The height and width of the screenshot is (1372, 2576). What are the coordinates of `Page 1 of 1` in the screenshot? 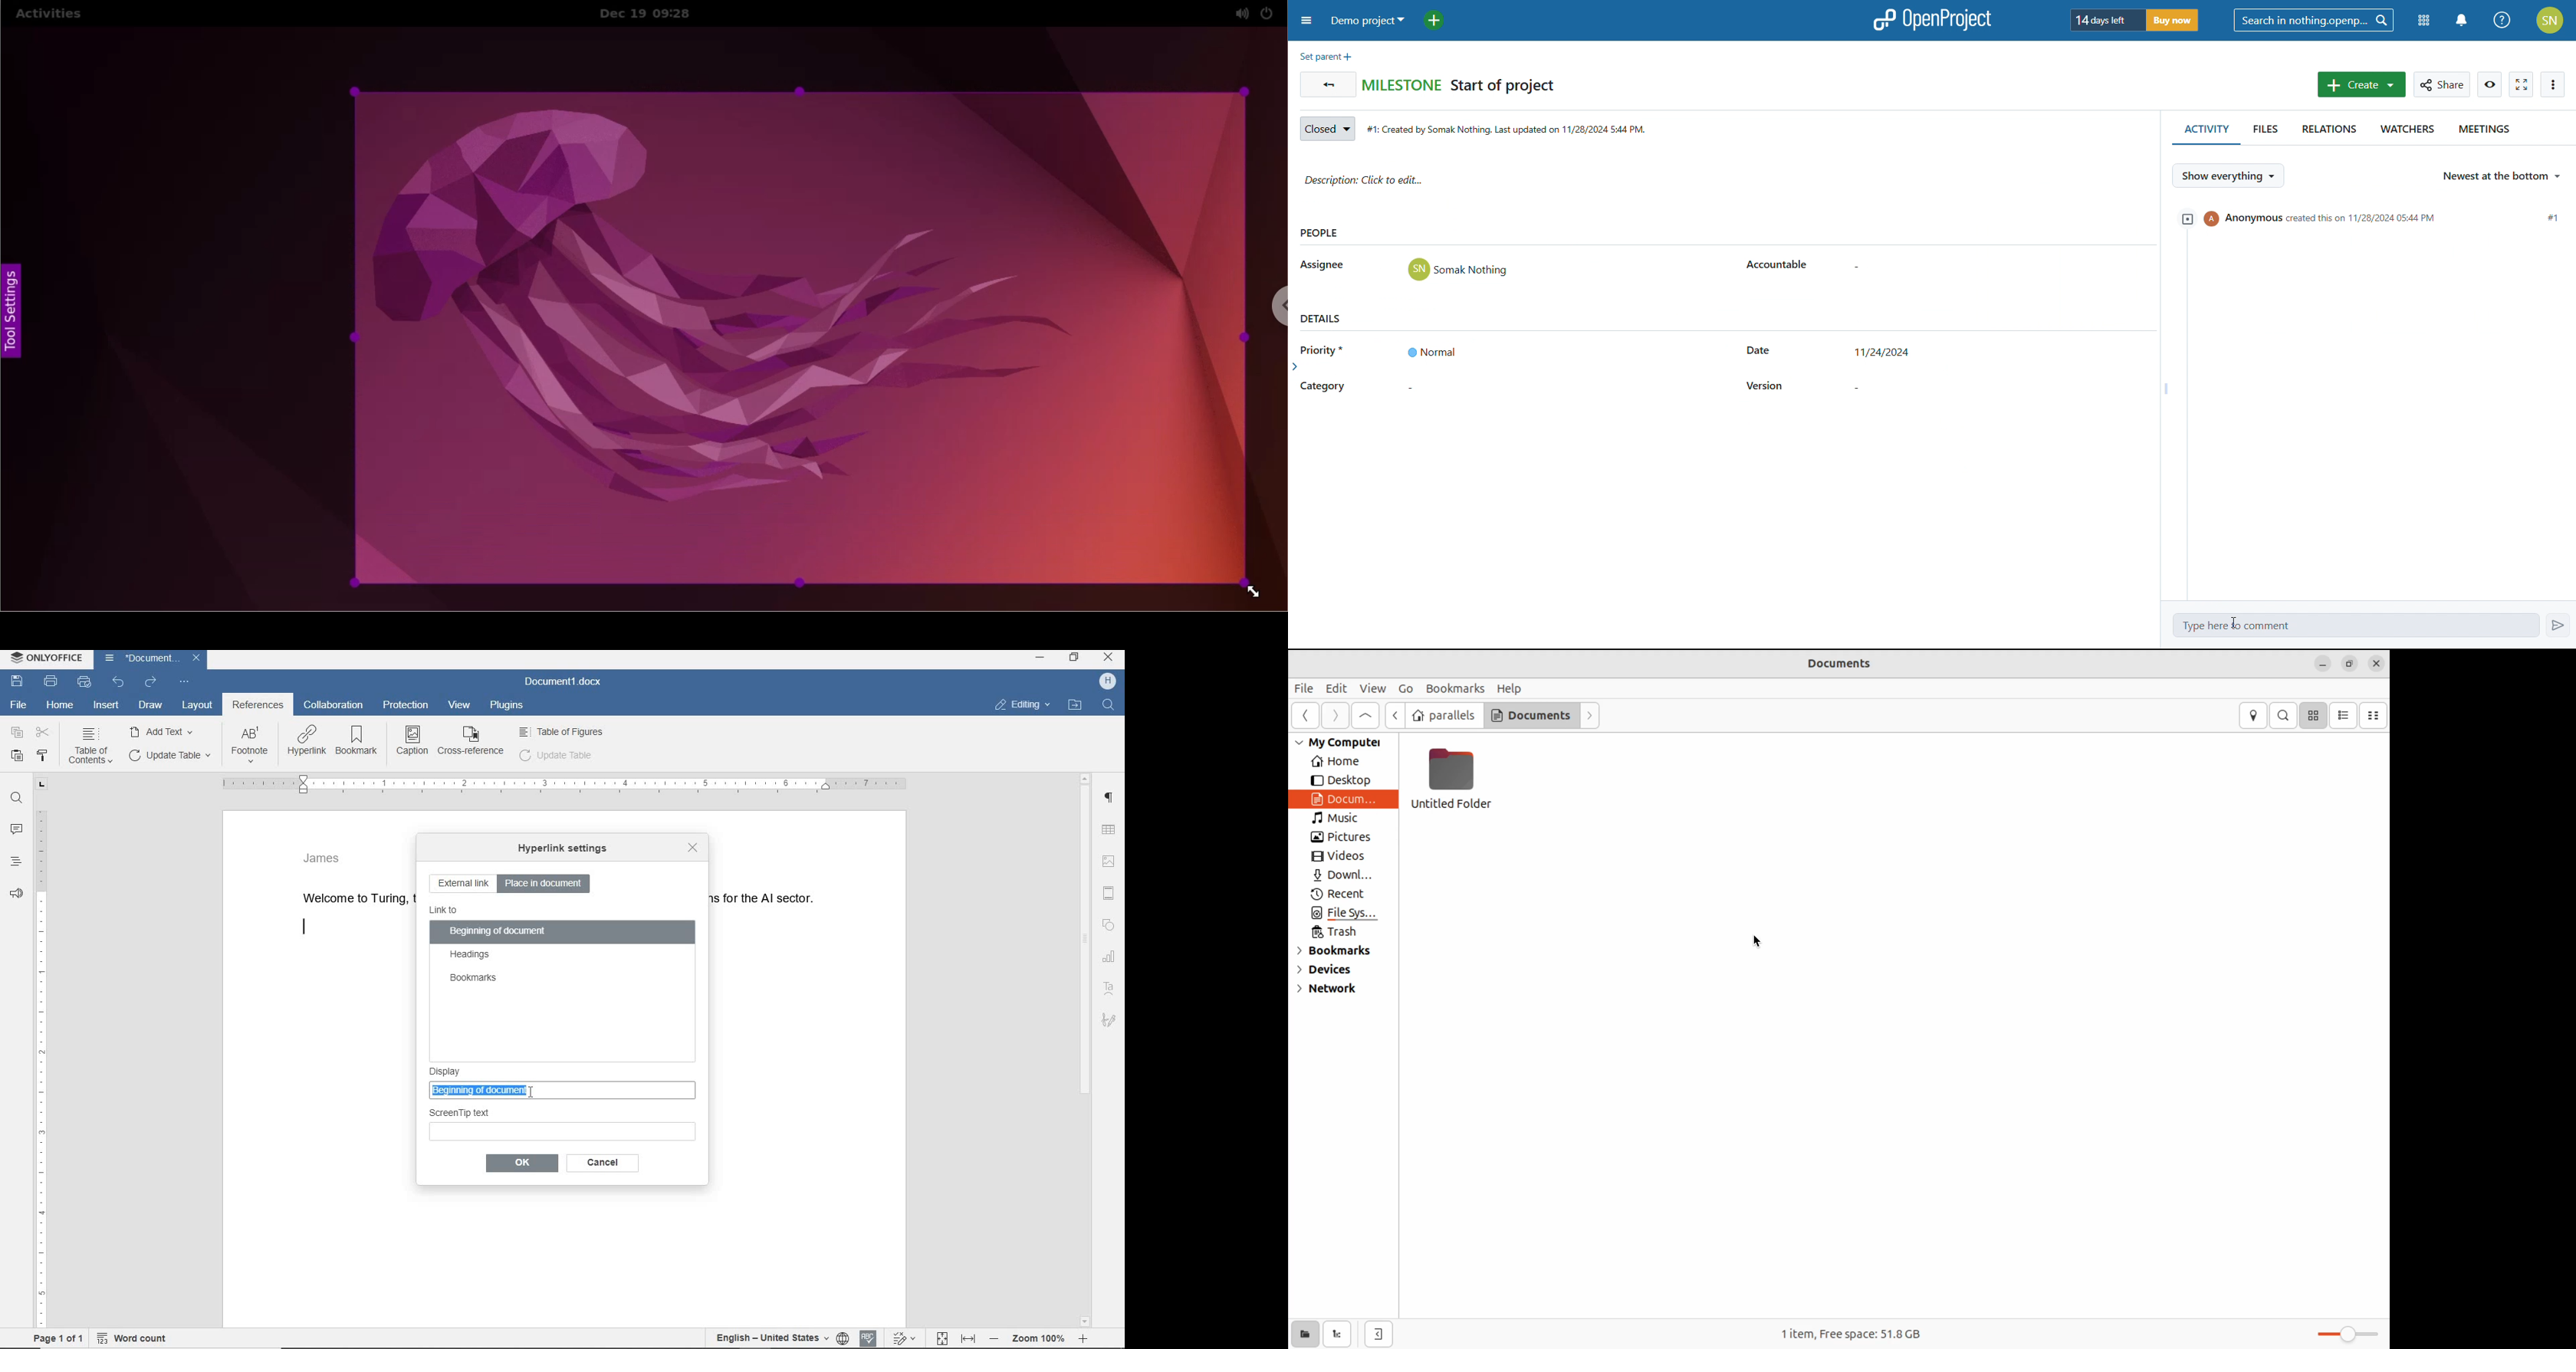 It's located at (54, 1340).